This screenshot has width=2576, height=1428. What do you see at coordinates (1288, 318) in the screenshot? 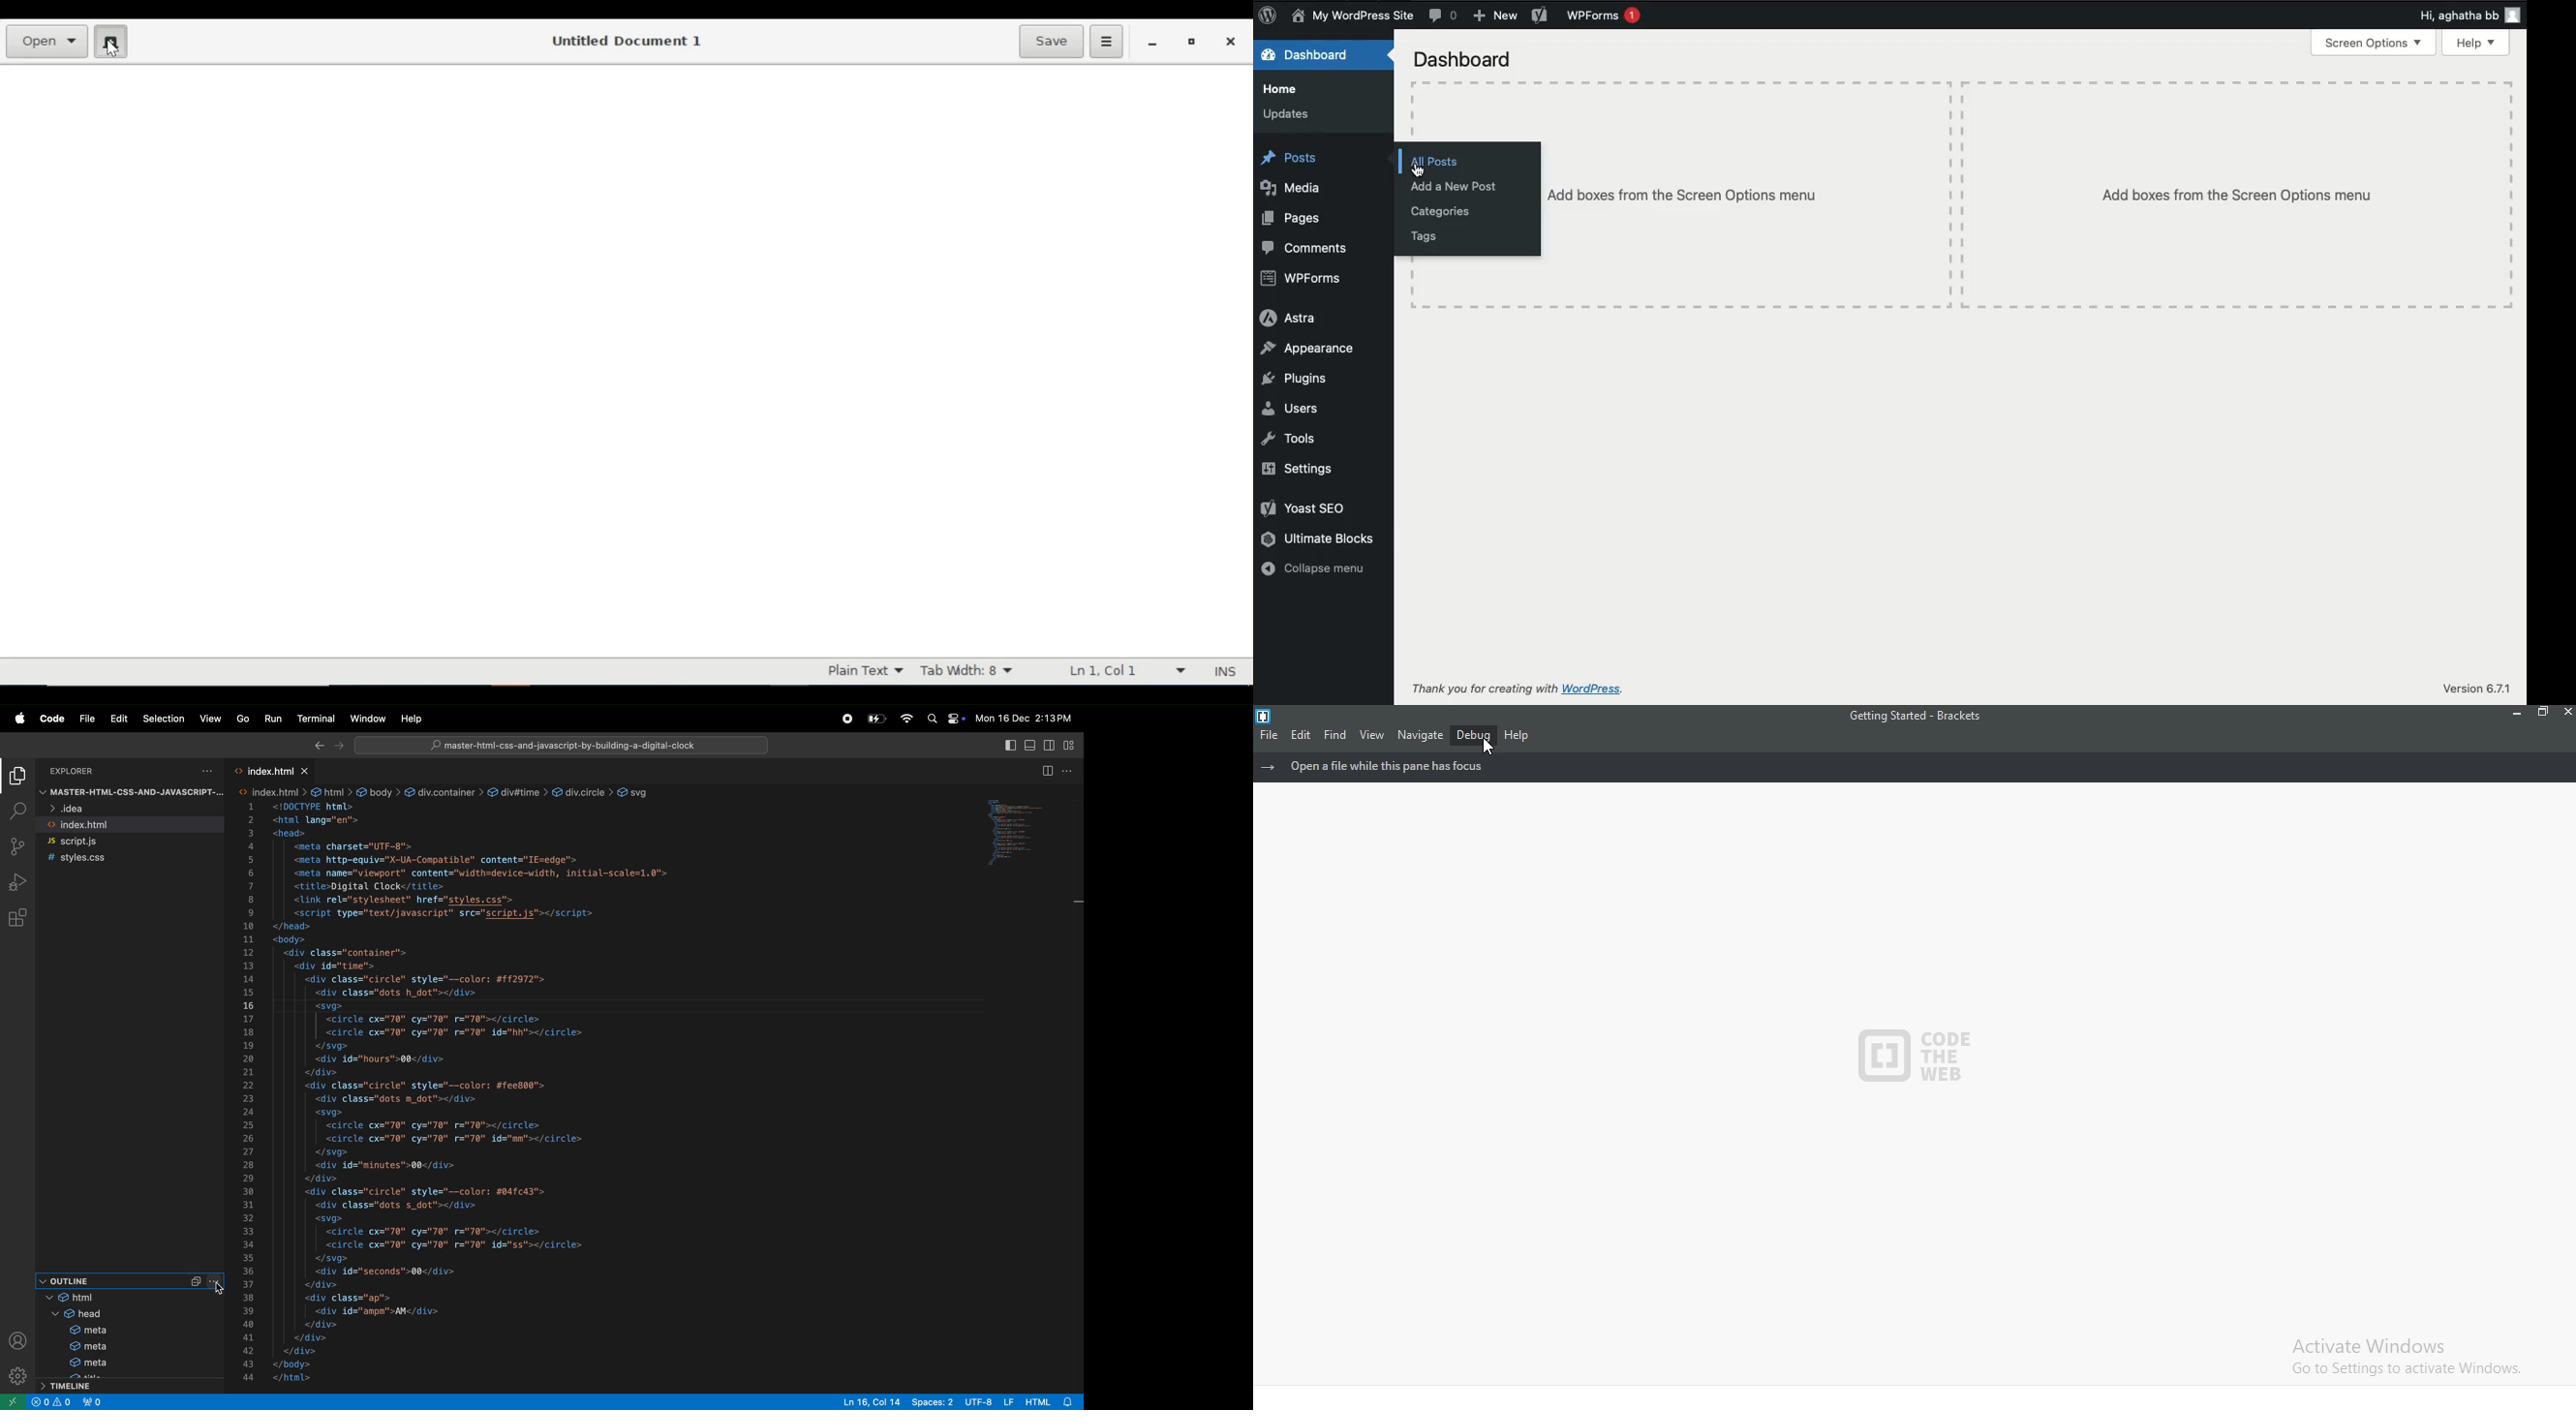
I see `Astra` at bounding box center [1288, 318].